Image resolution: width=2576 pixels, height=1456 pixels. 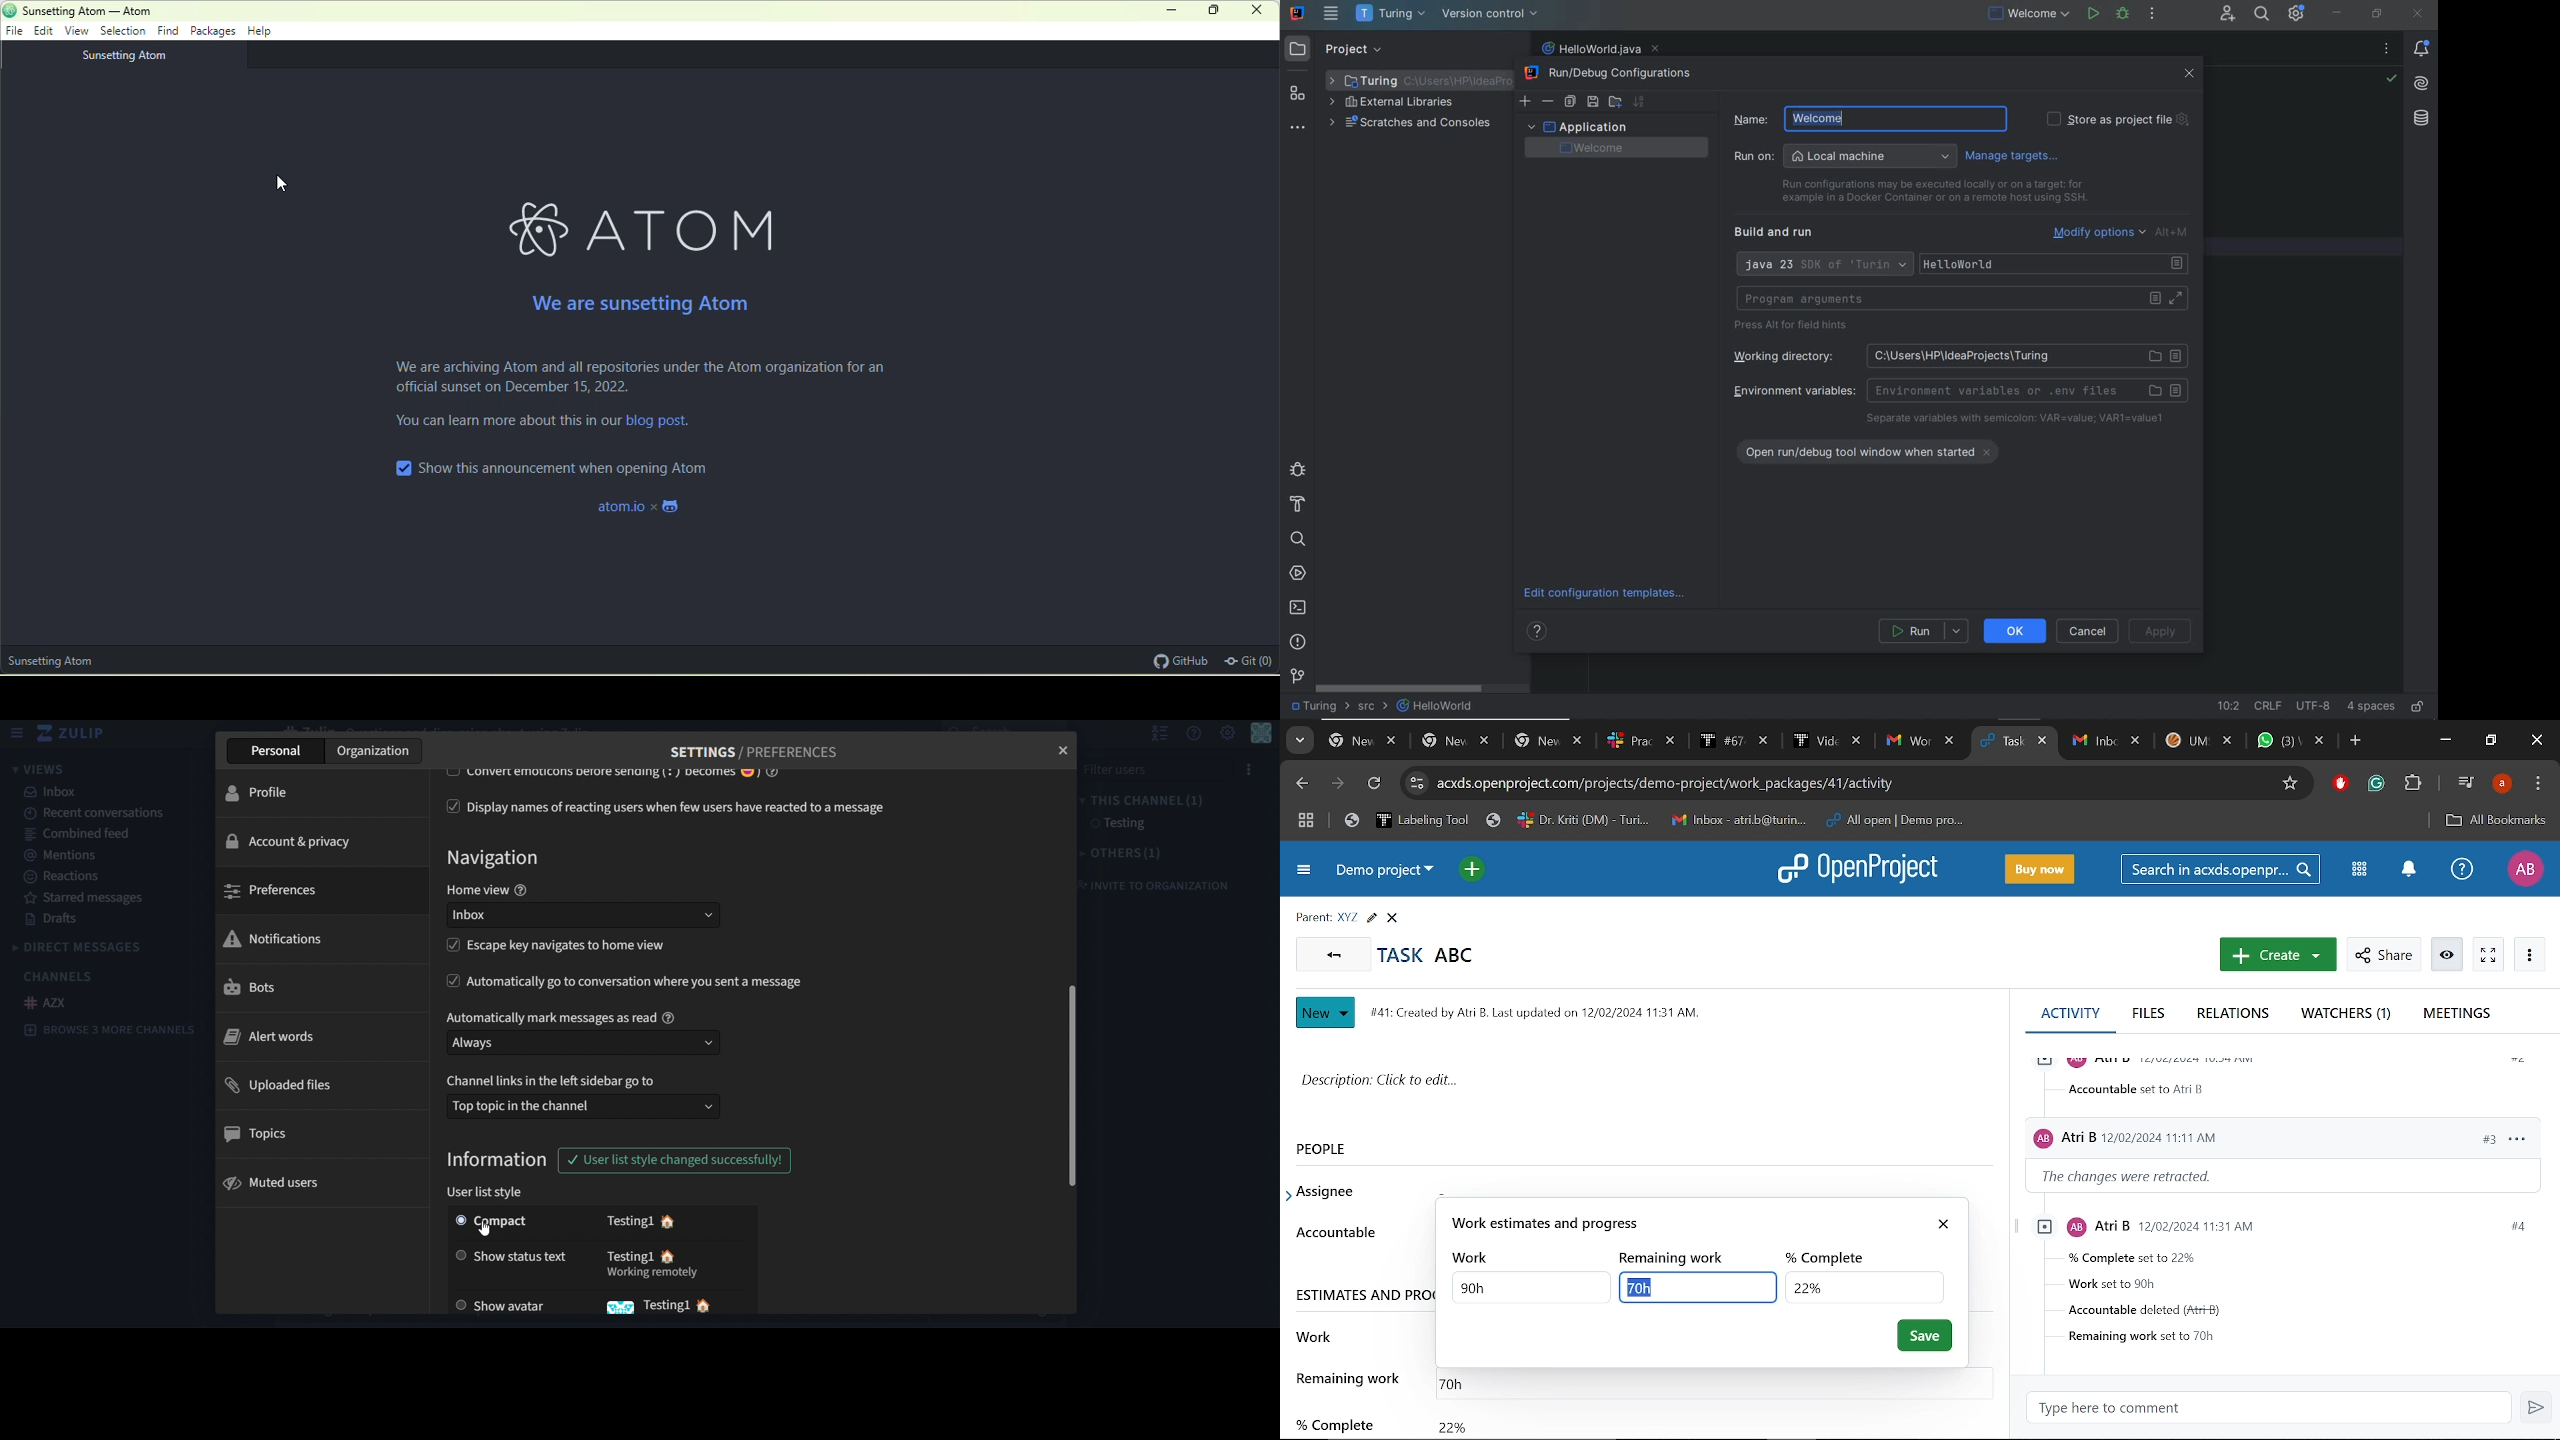 What do you see at coordinates (1301, 783) in the screenshot?
I see `Previous page` at bounding box center [1301, 783].